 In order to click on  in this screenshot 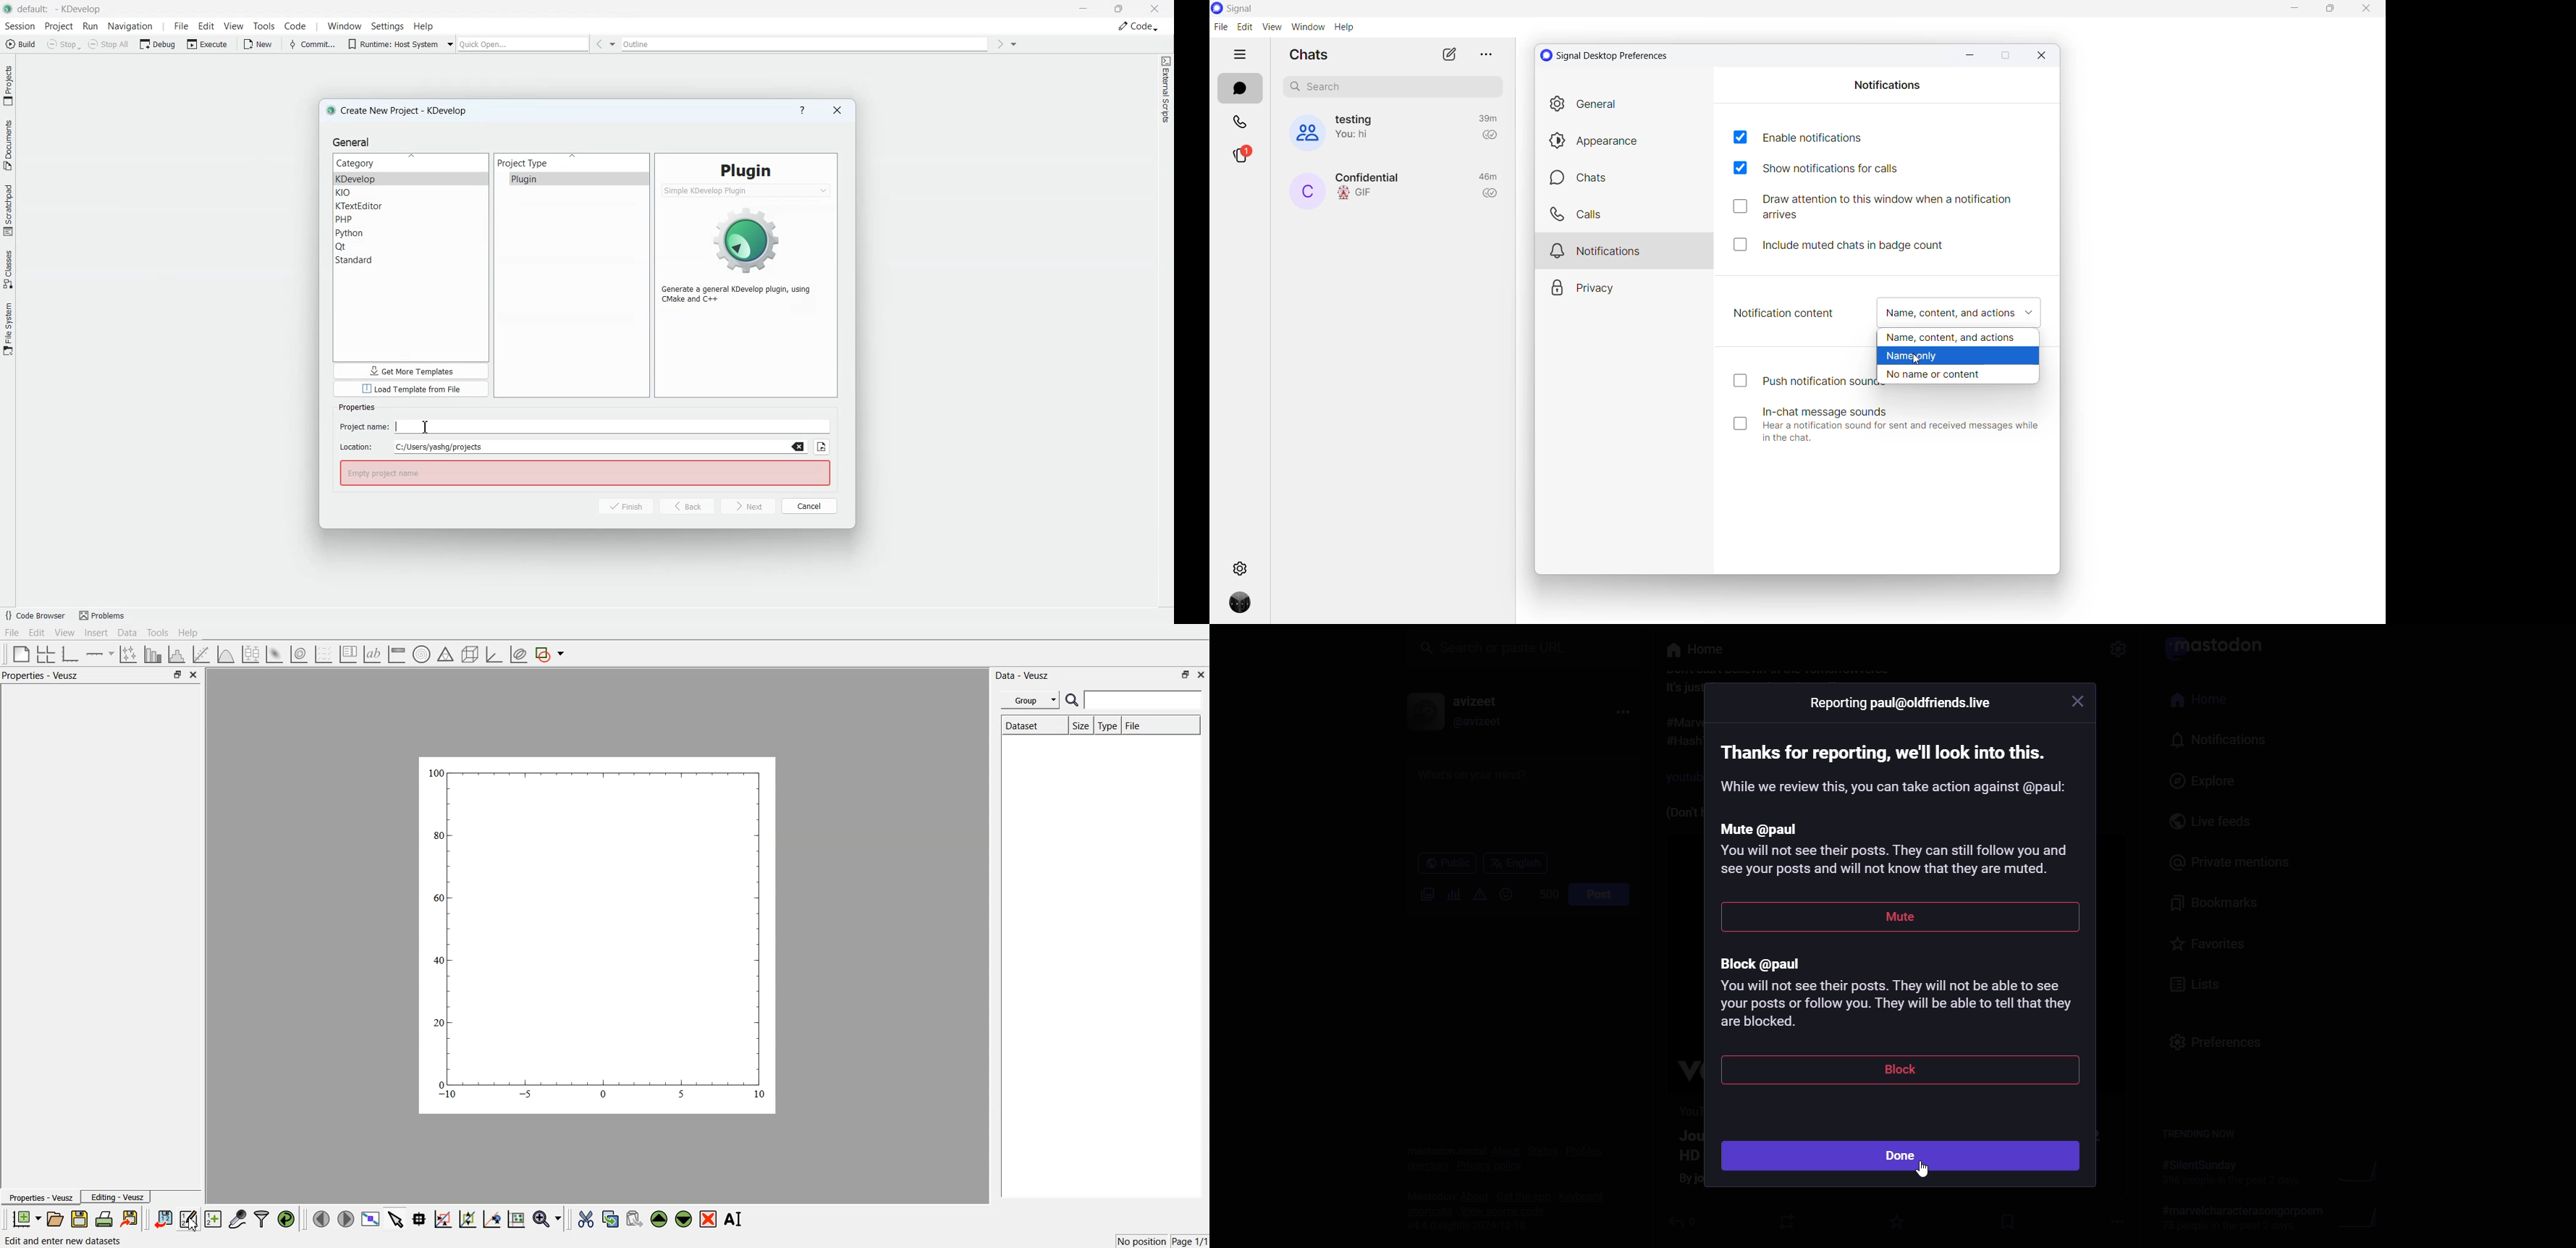, I will do `click(1901, 919)`.